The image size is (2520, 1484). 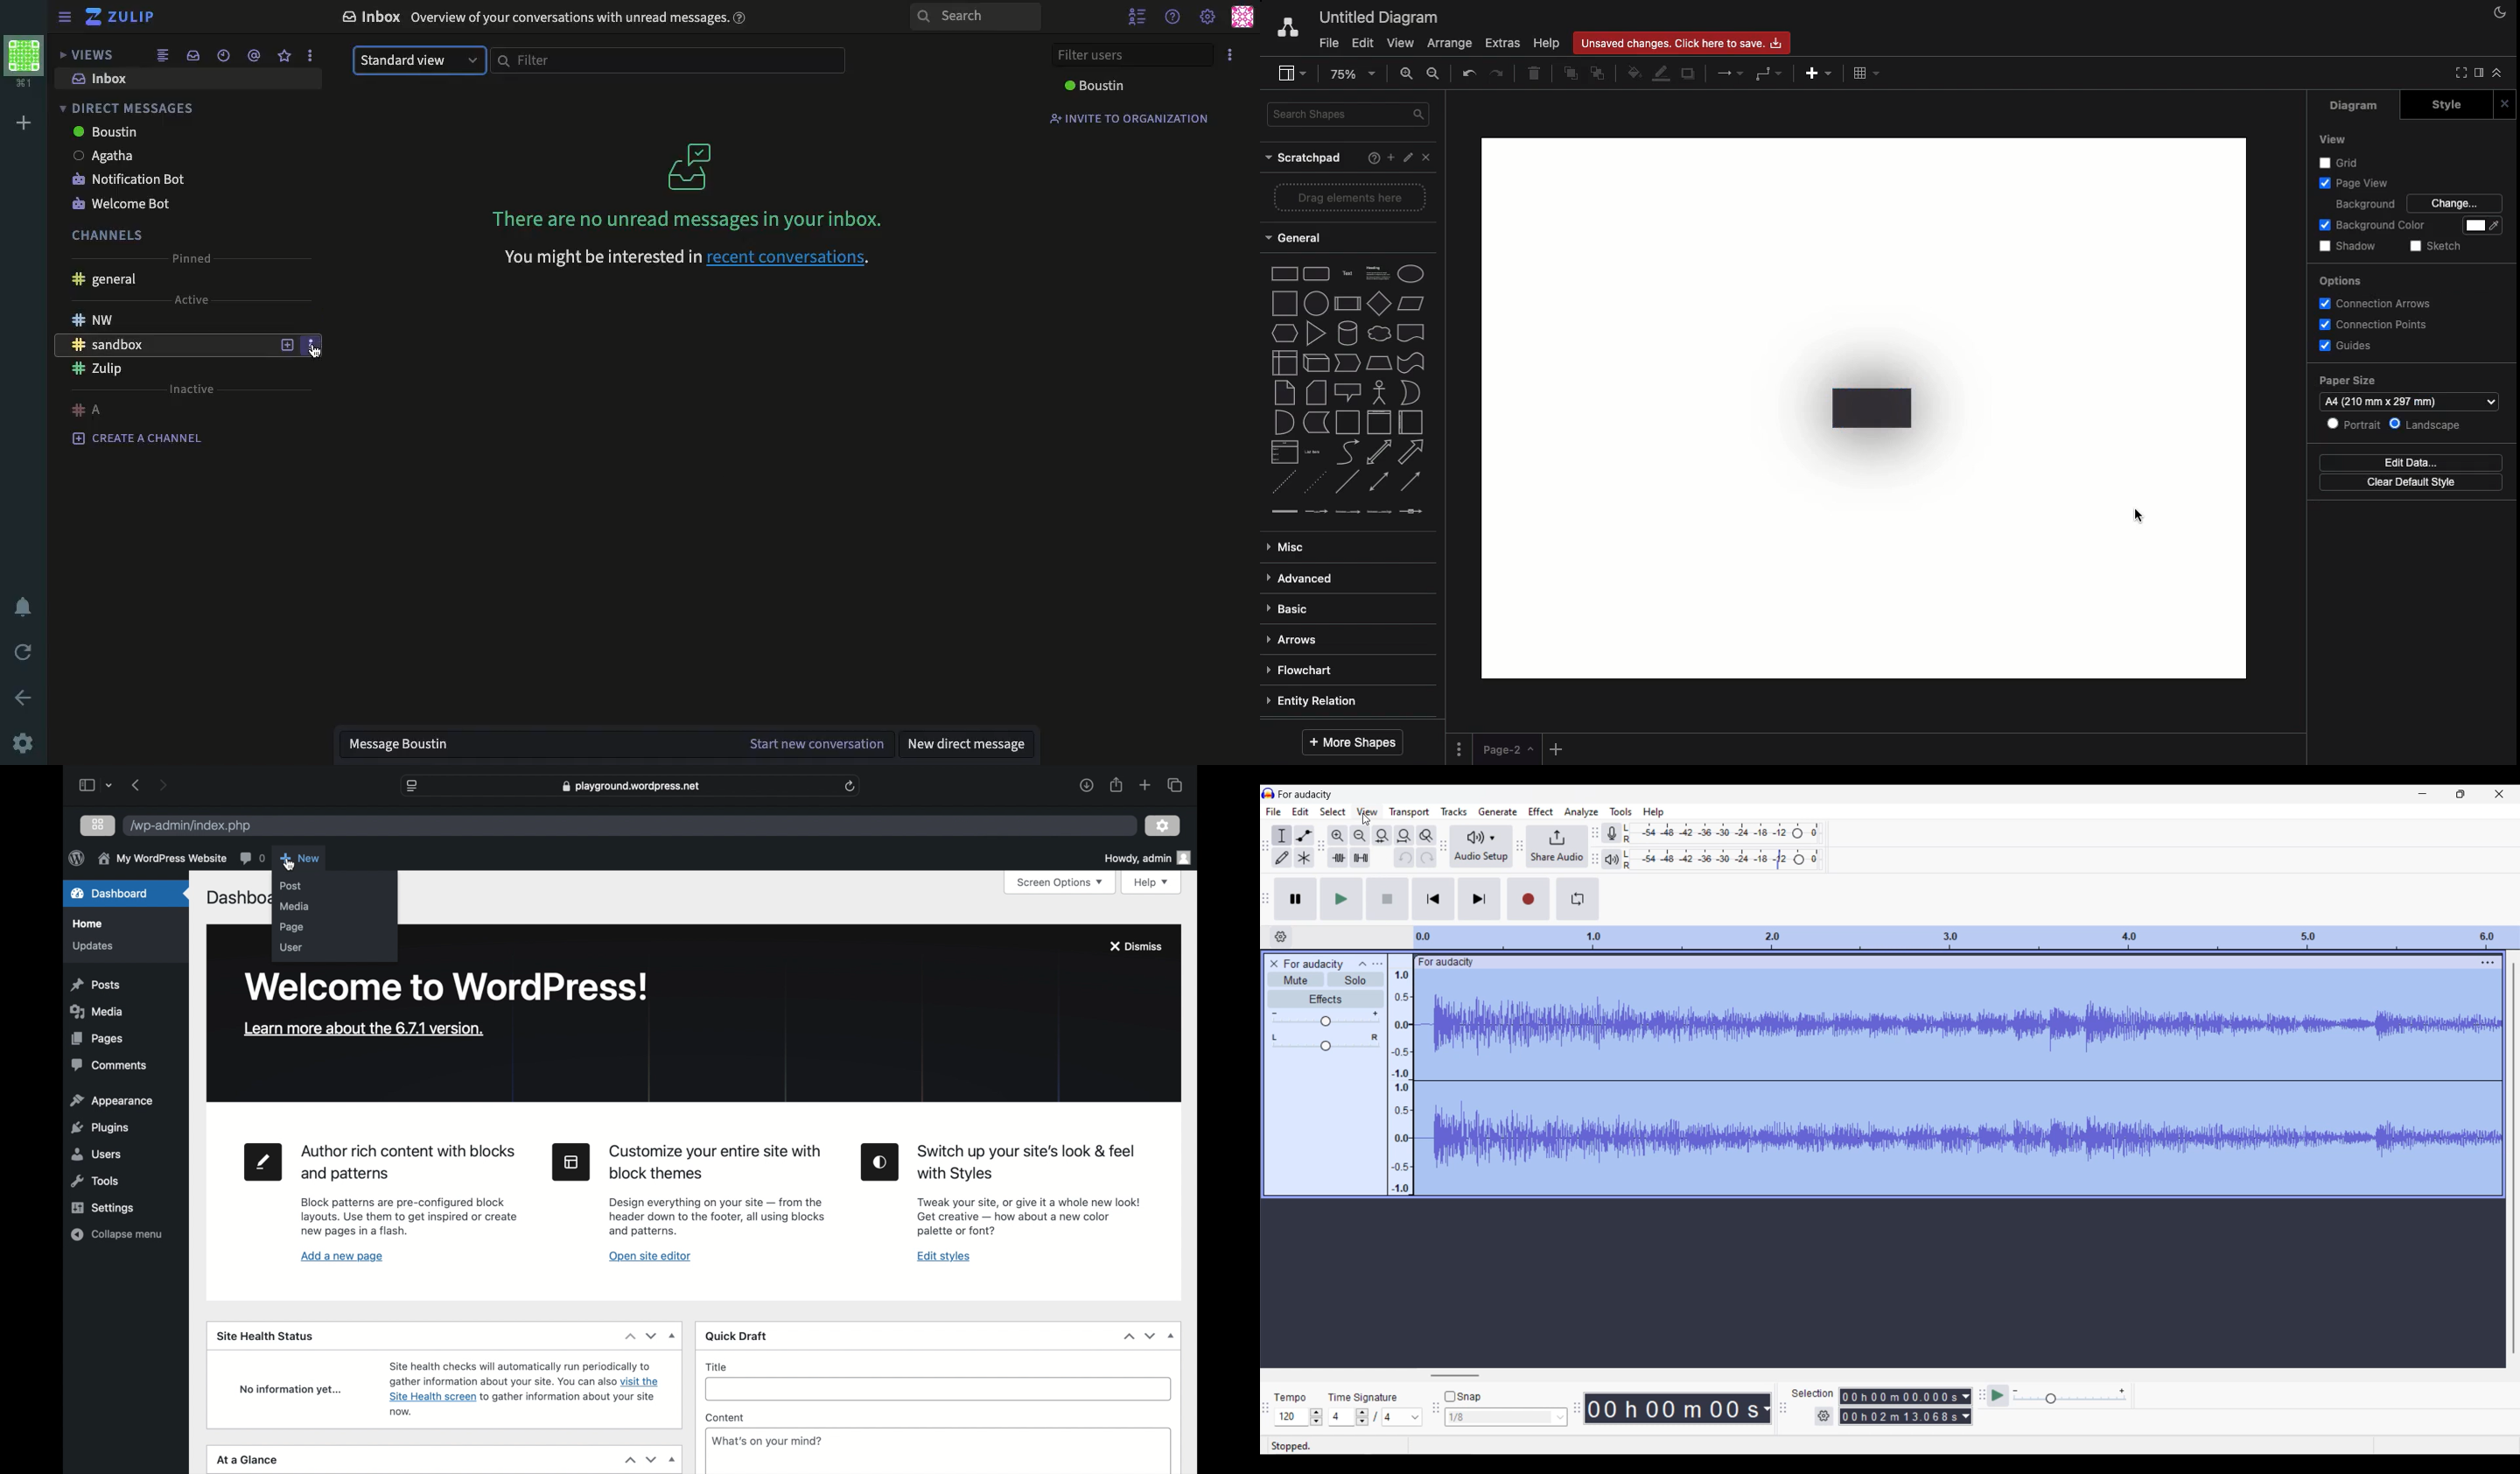 What do you see at coordinates (110, 1065) in the screenshot?
I see `comments` at bounding box center [110, 1065].